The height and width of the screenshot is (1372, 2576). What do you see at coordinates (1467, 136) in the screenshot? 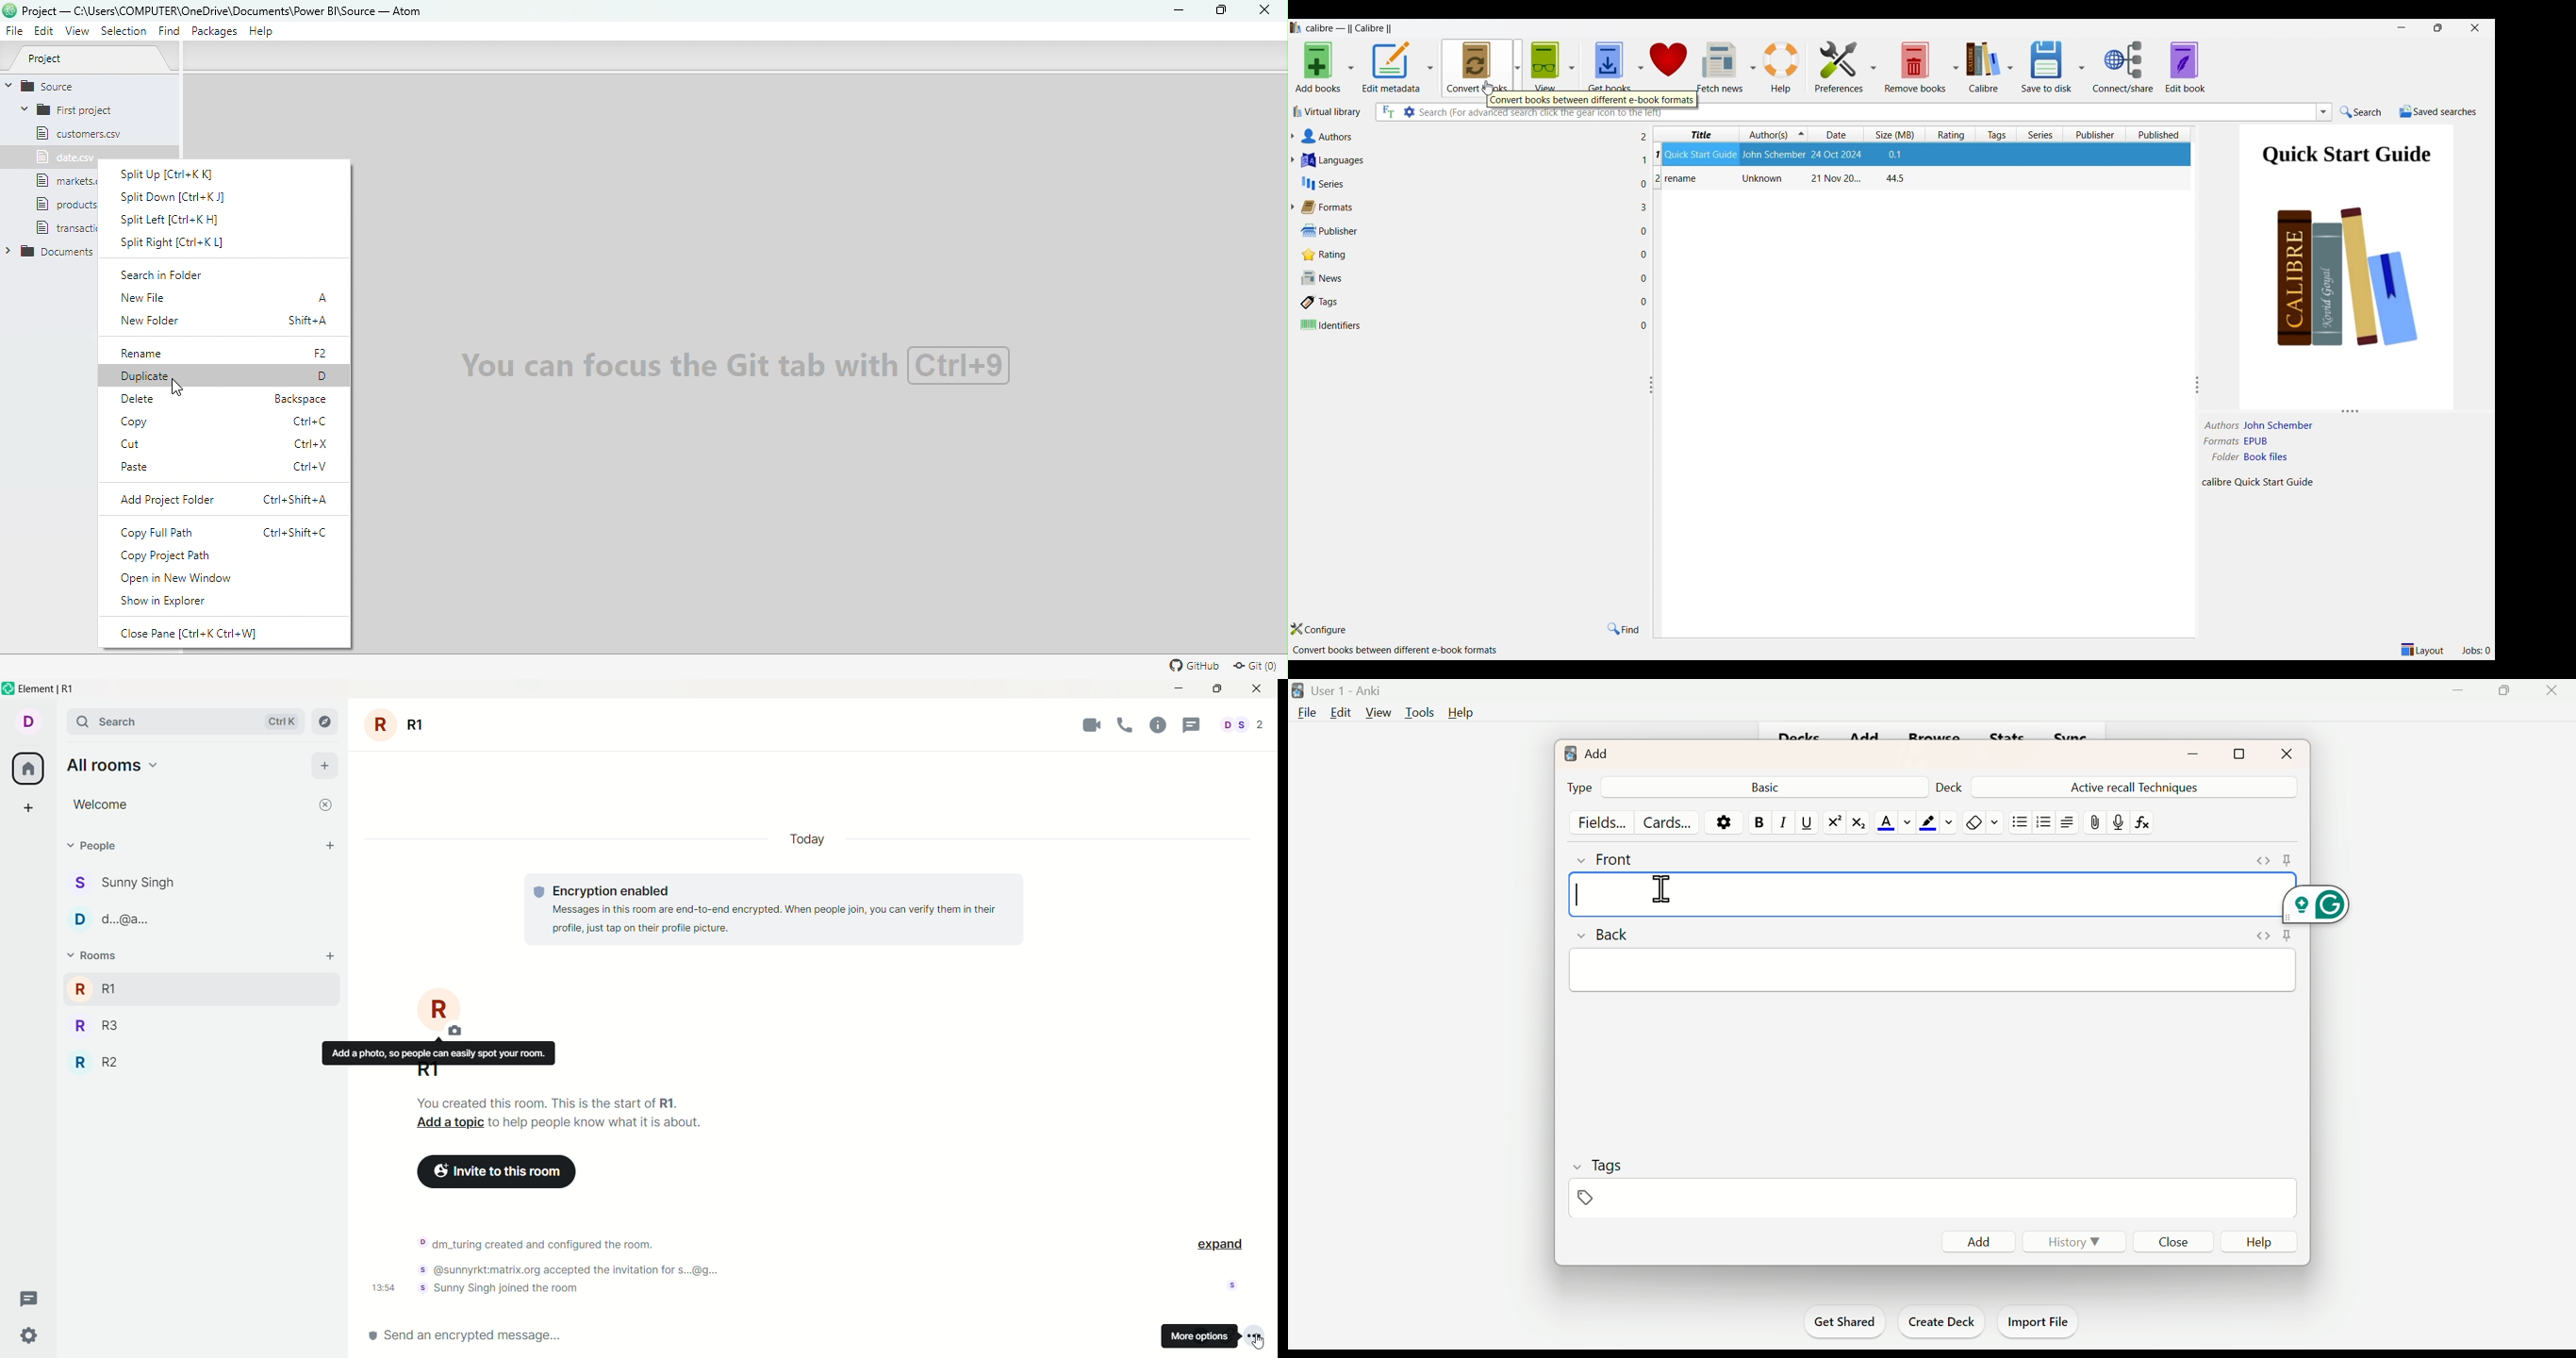
I see `Authors` at bounding box center [1467, 136].